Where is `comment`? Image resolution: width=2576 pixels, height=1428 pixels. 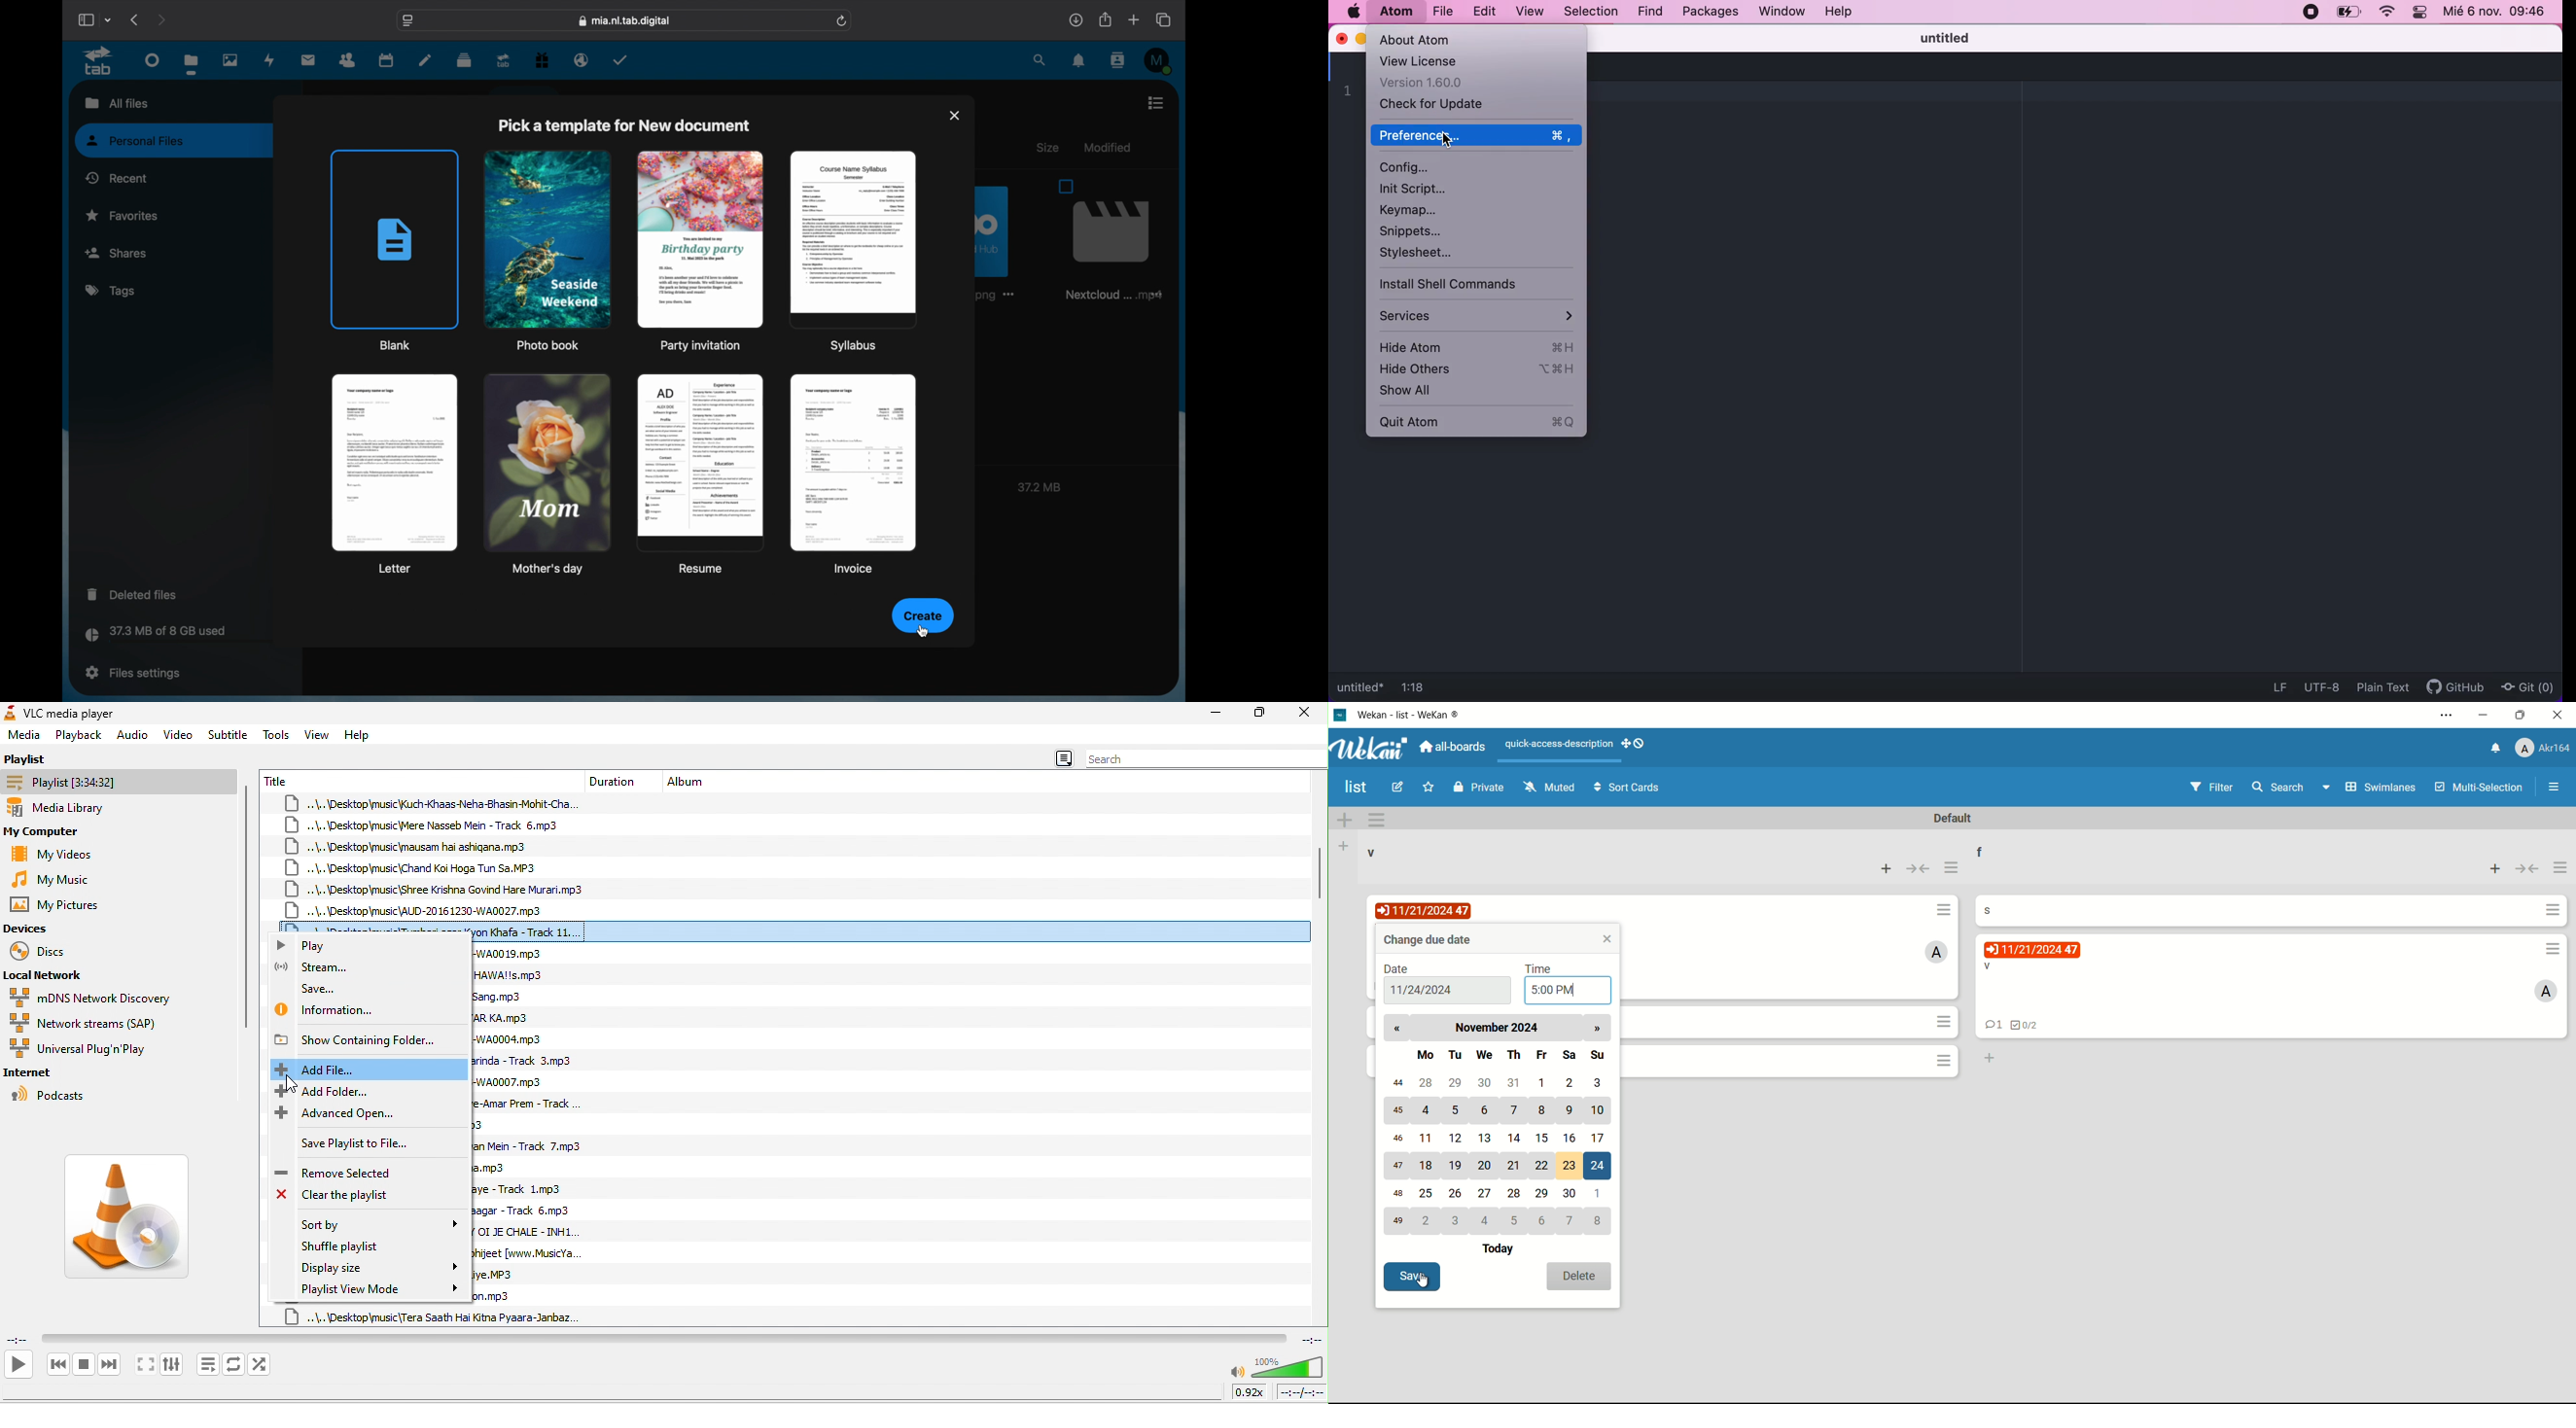 comment is located at coordinates (1991, 1026).